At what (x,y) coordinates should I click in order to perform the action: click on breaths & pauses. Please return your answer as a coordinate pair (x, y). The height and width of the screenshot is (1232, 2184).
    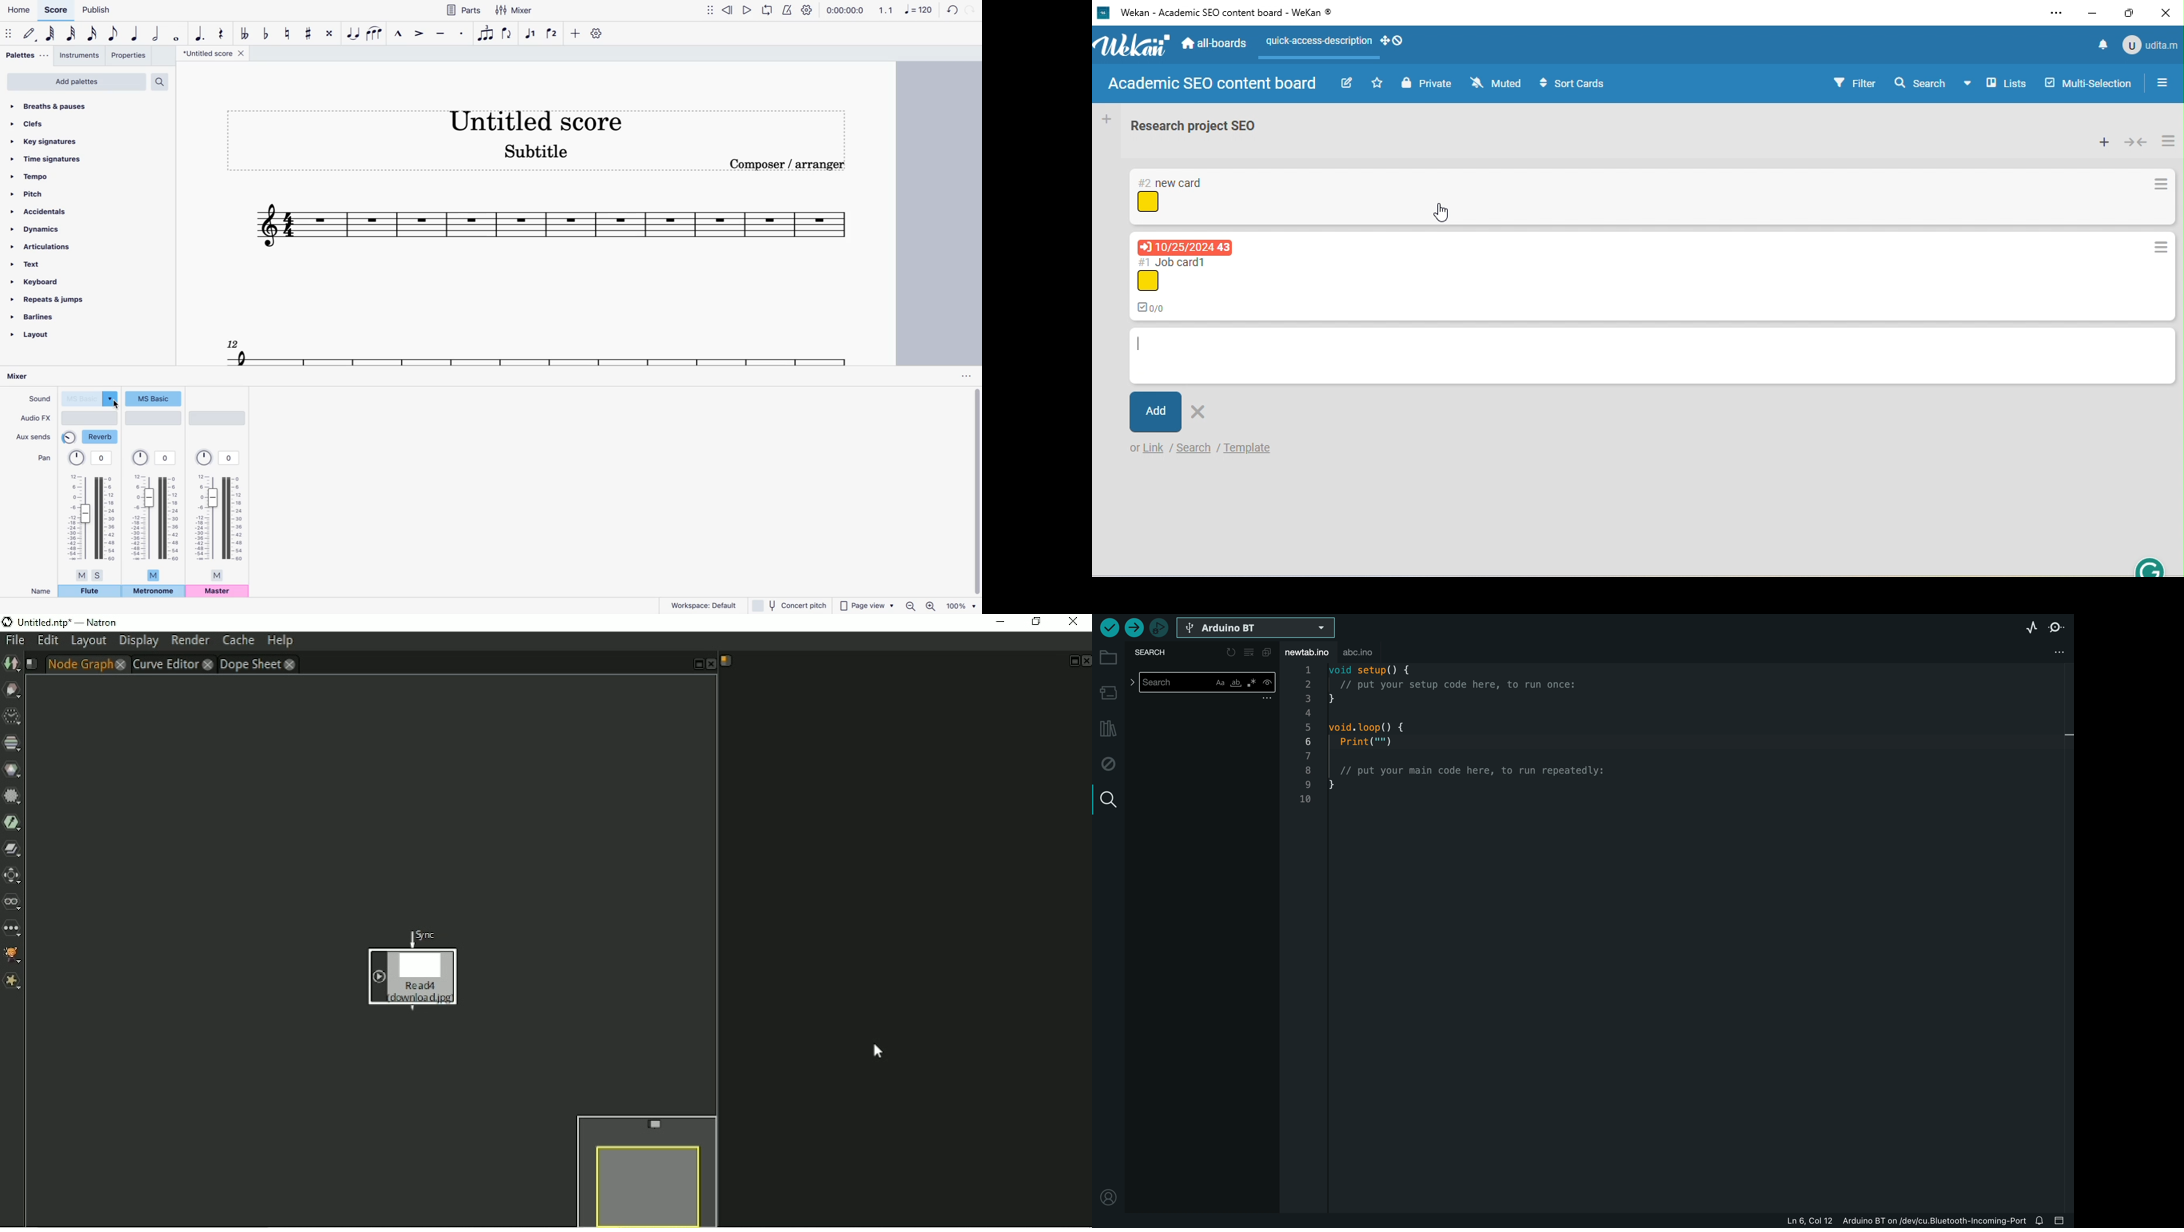
    Looking at the image, I should click on (65, 106).